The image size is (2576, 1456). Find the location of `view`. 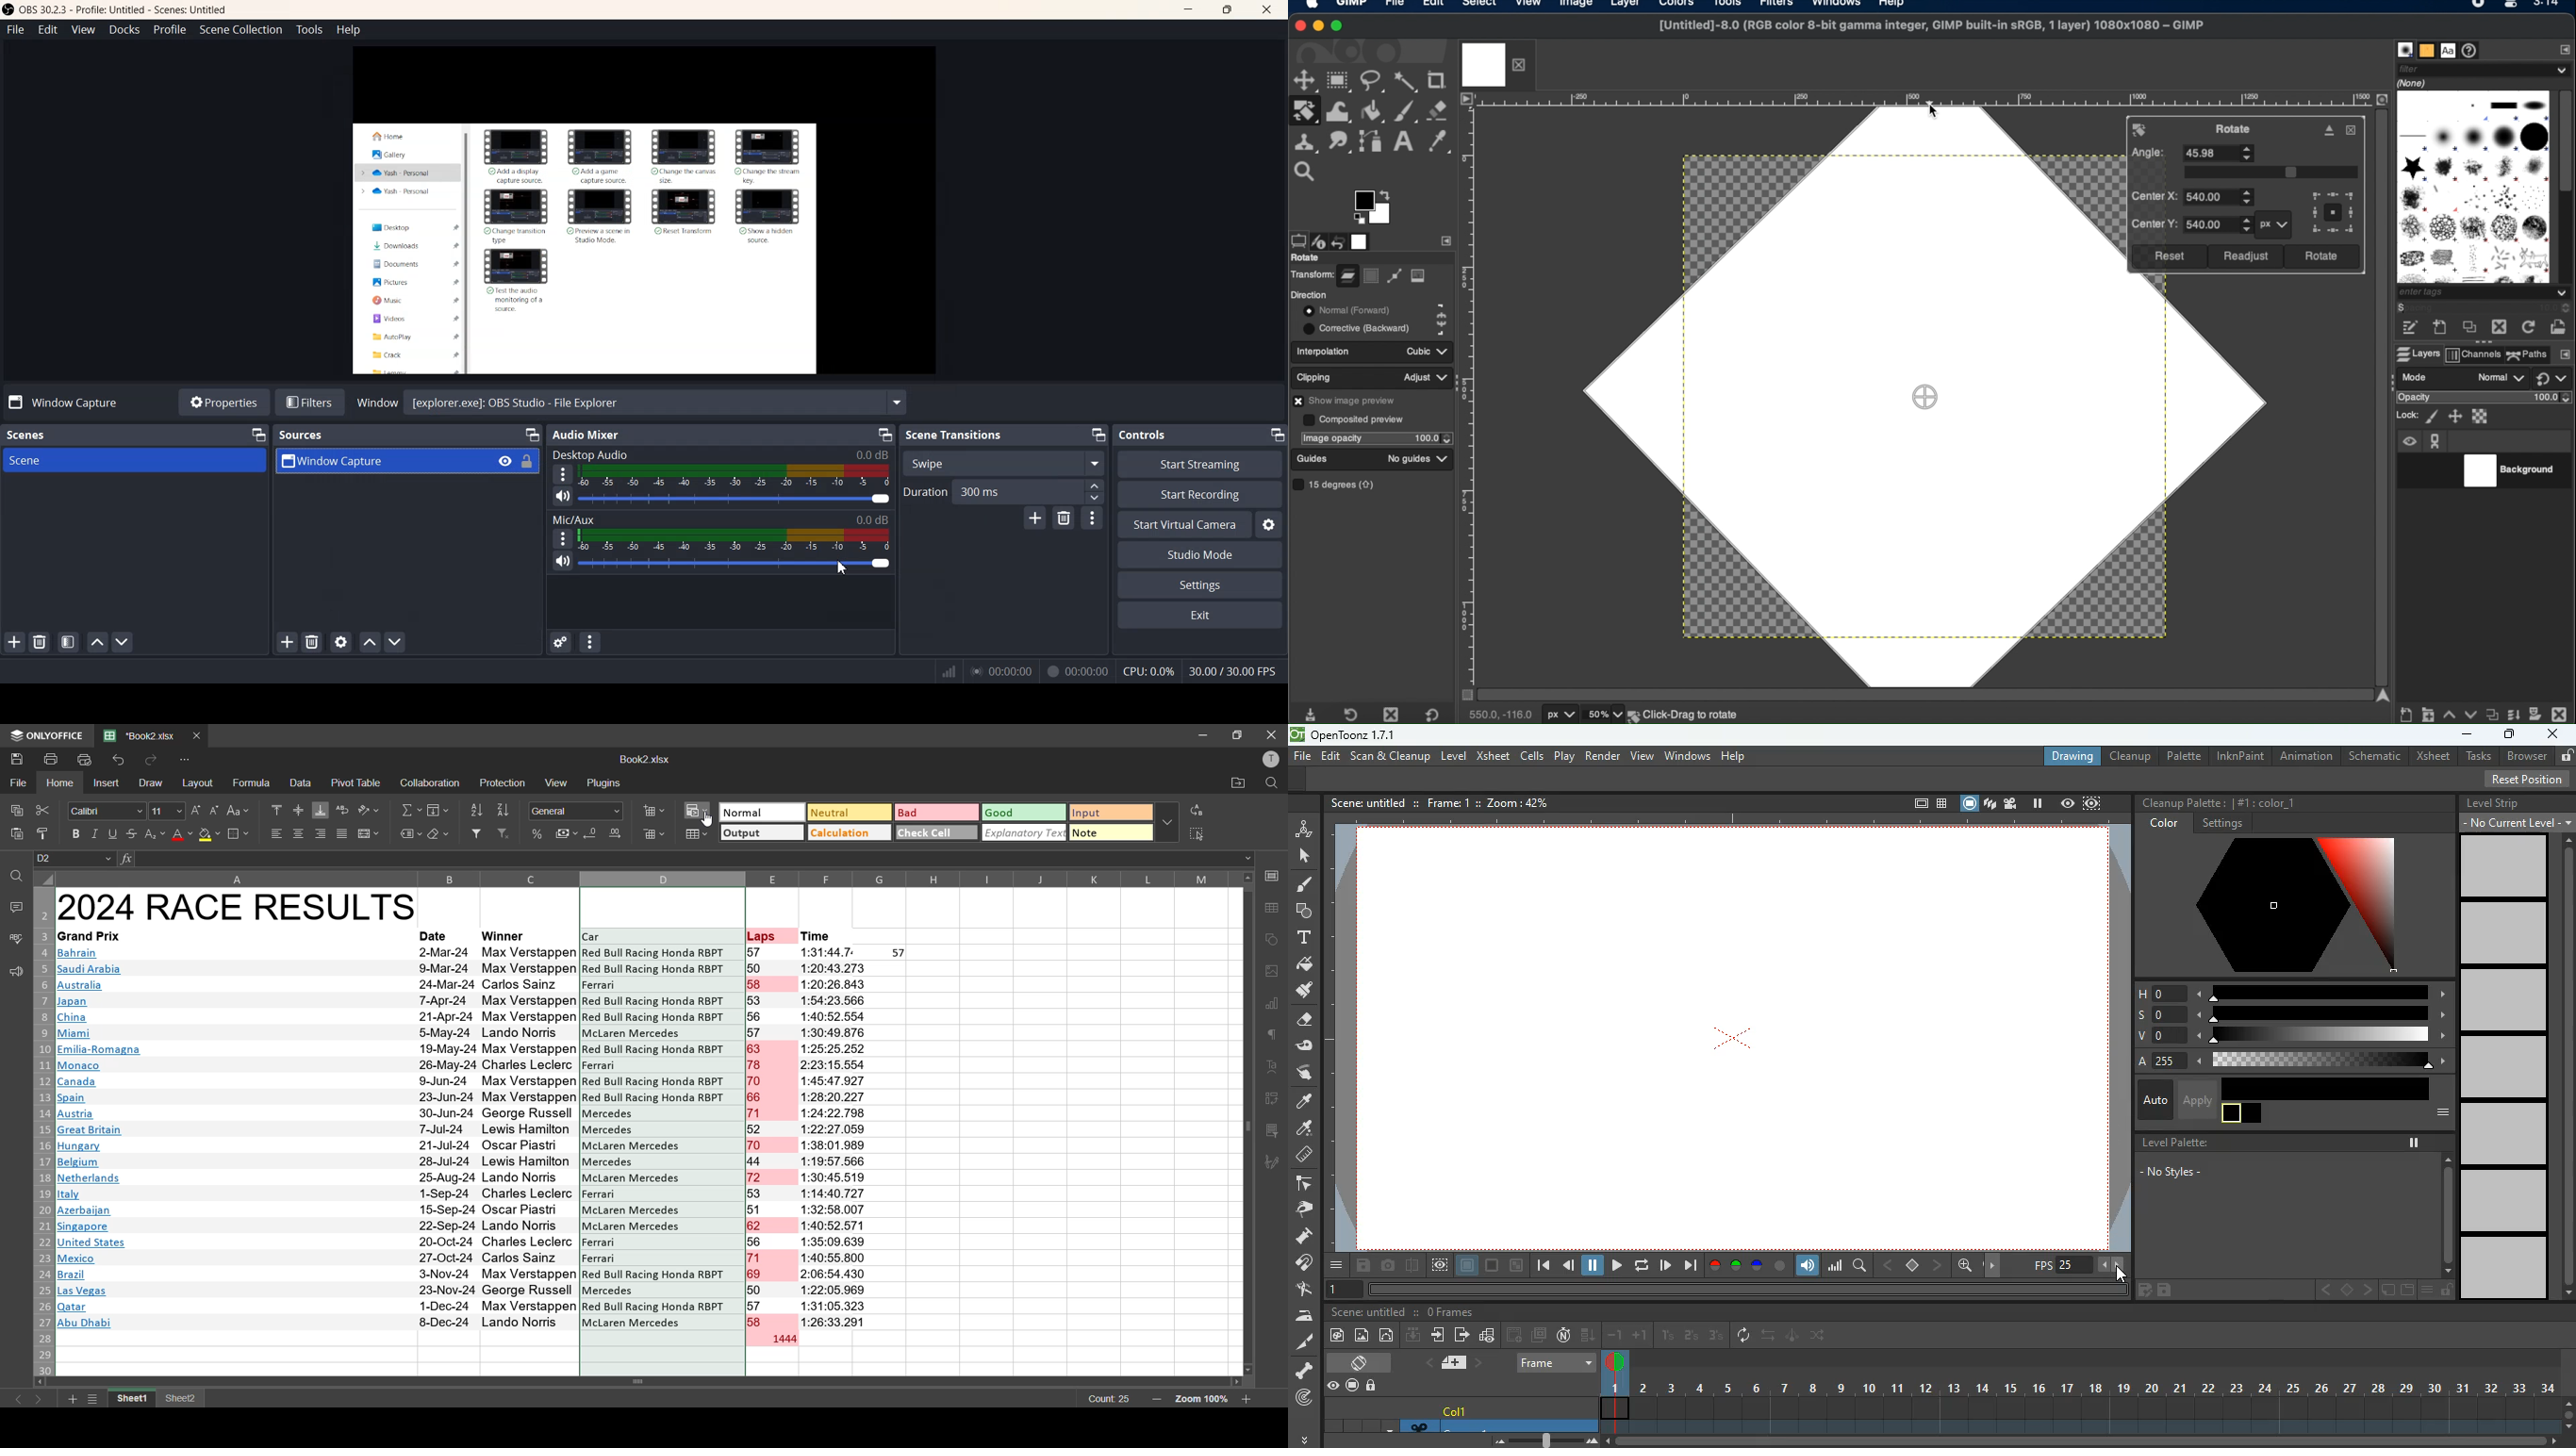

view is located at coordinates (2066, 802).